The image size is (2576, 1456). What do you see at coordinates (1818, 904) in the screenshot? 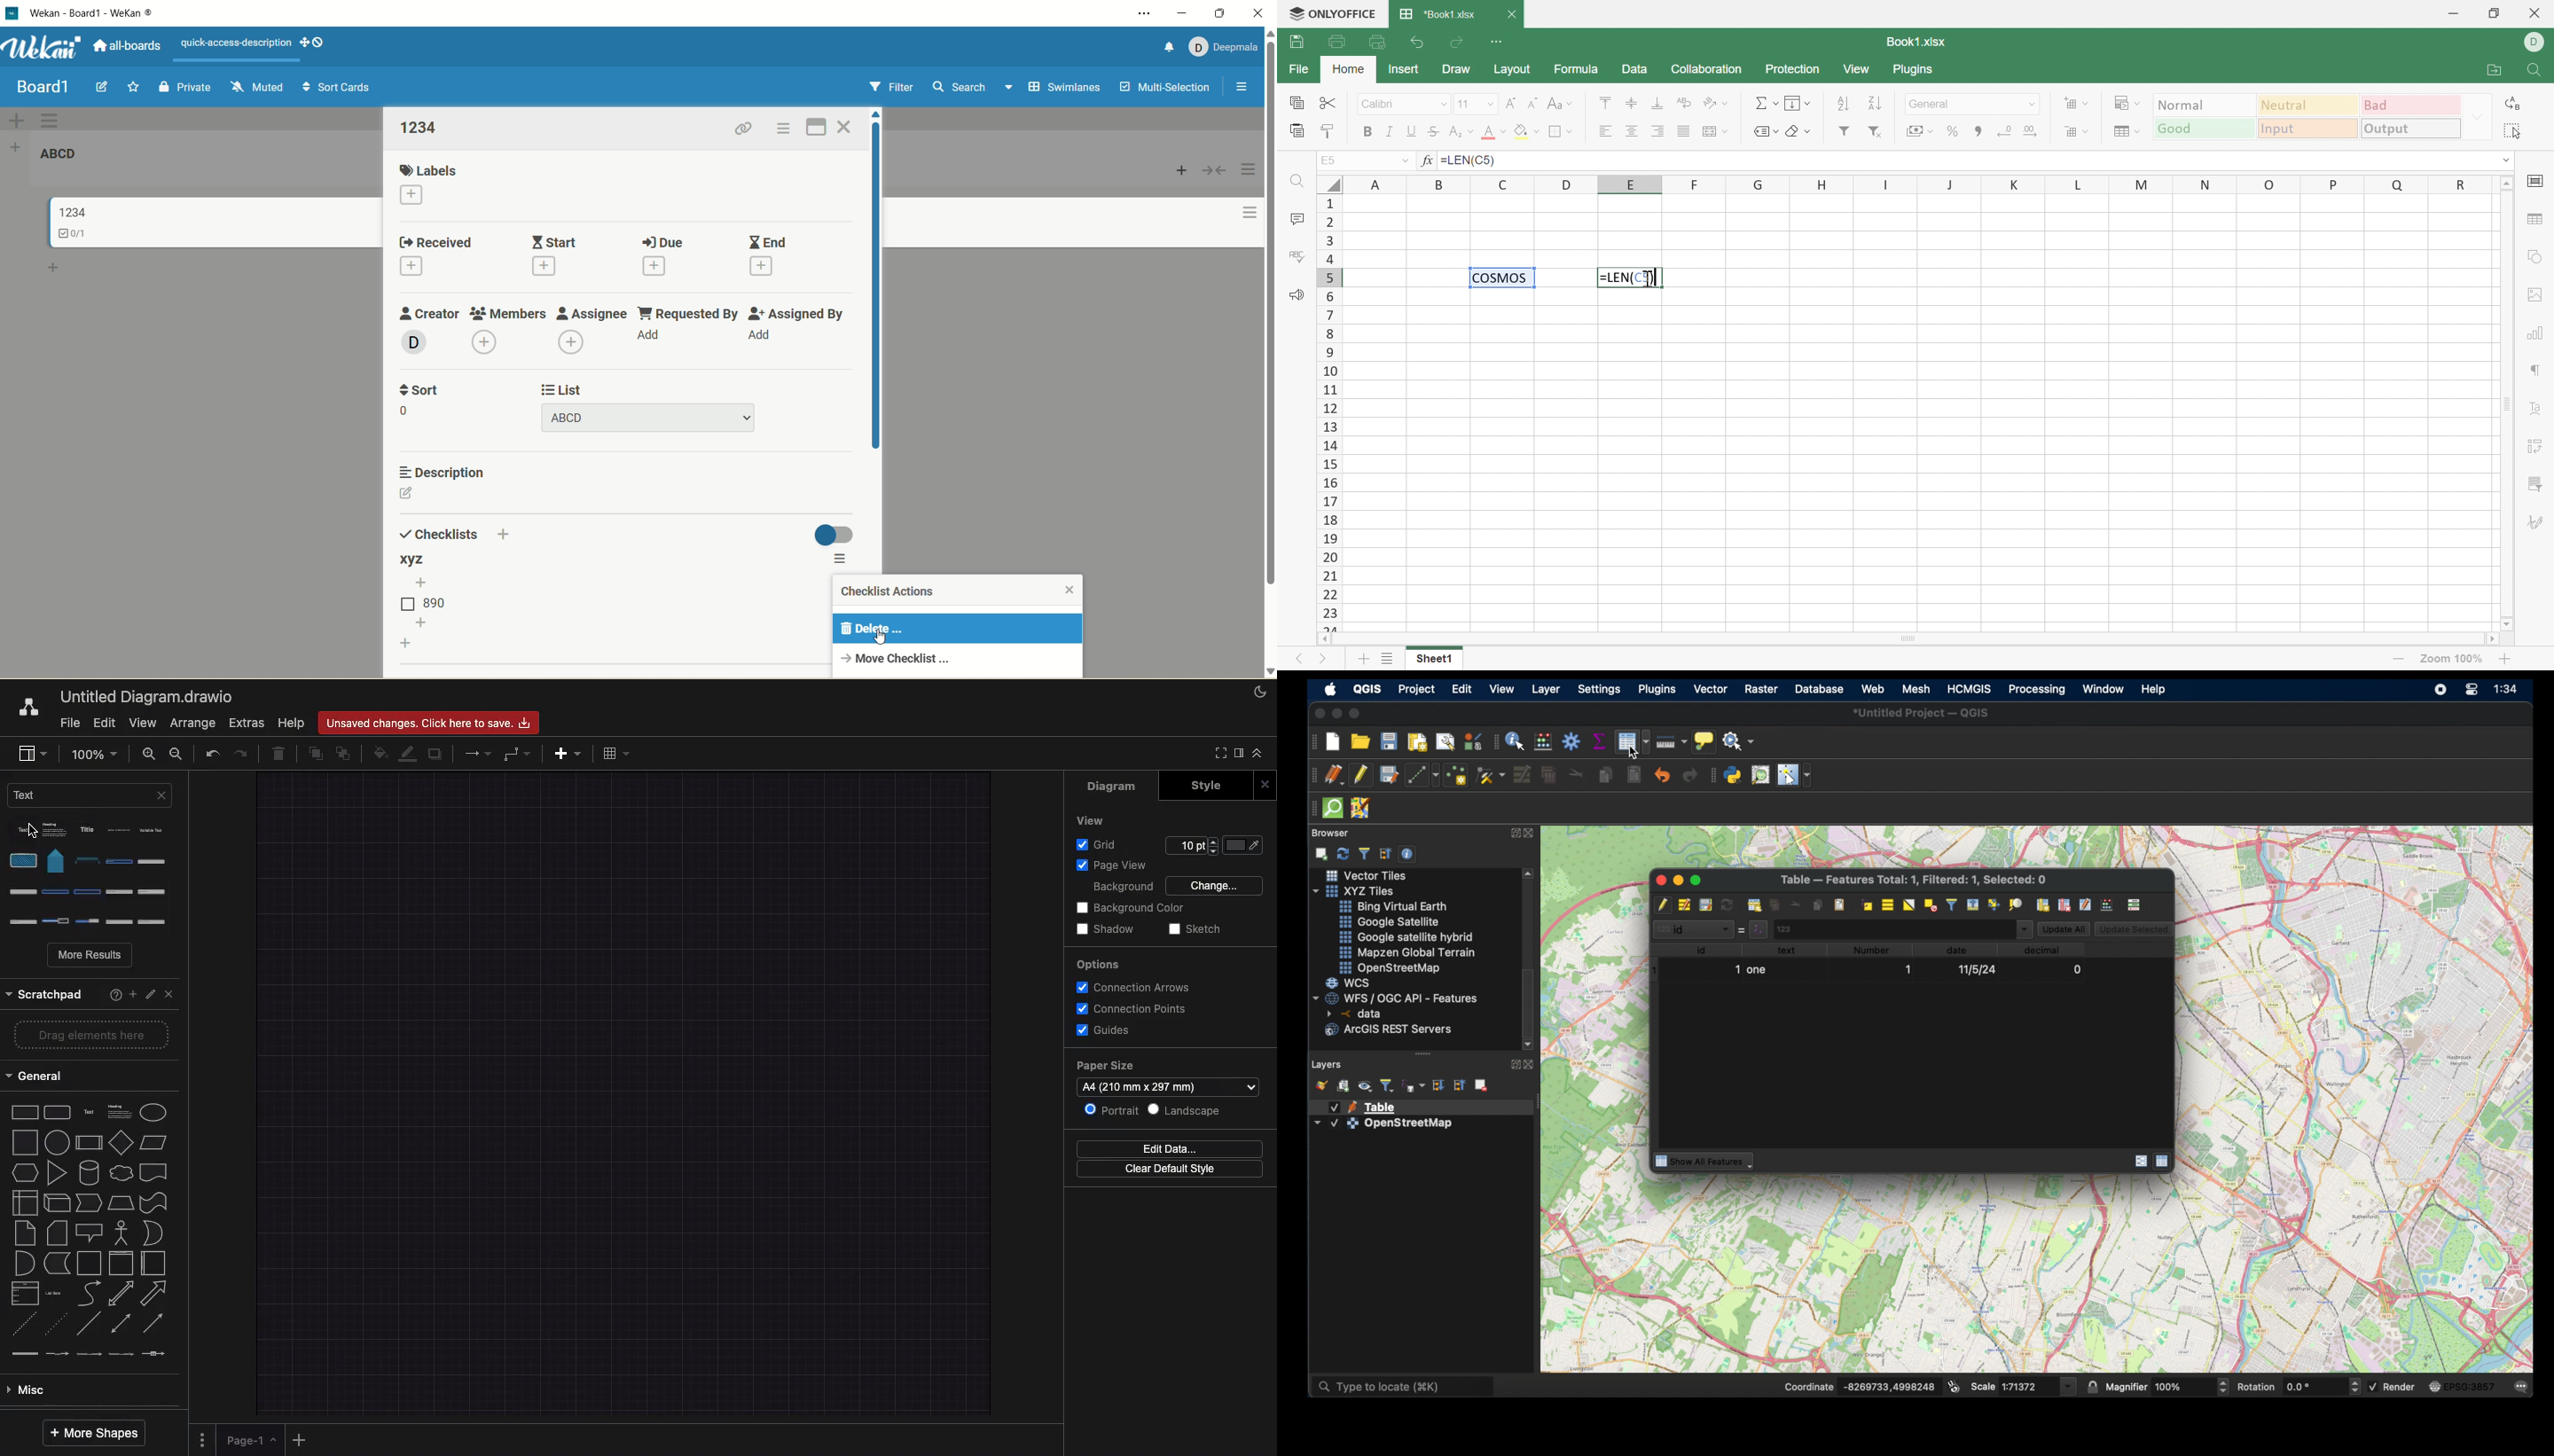
I see `copy features` at bounding box center [1818, 904].